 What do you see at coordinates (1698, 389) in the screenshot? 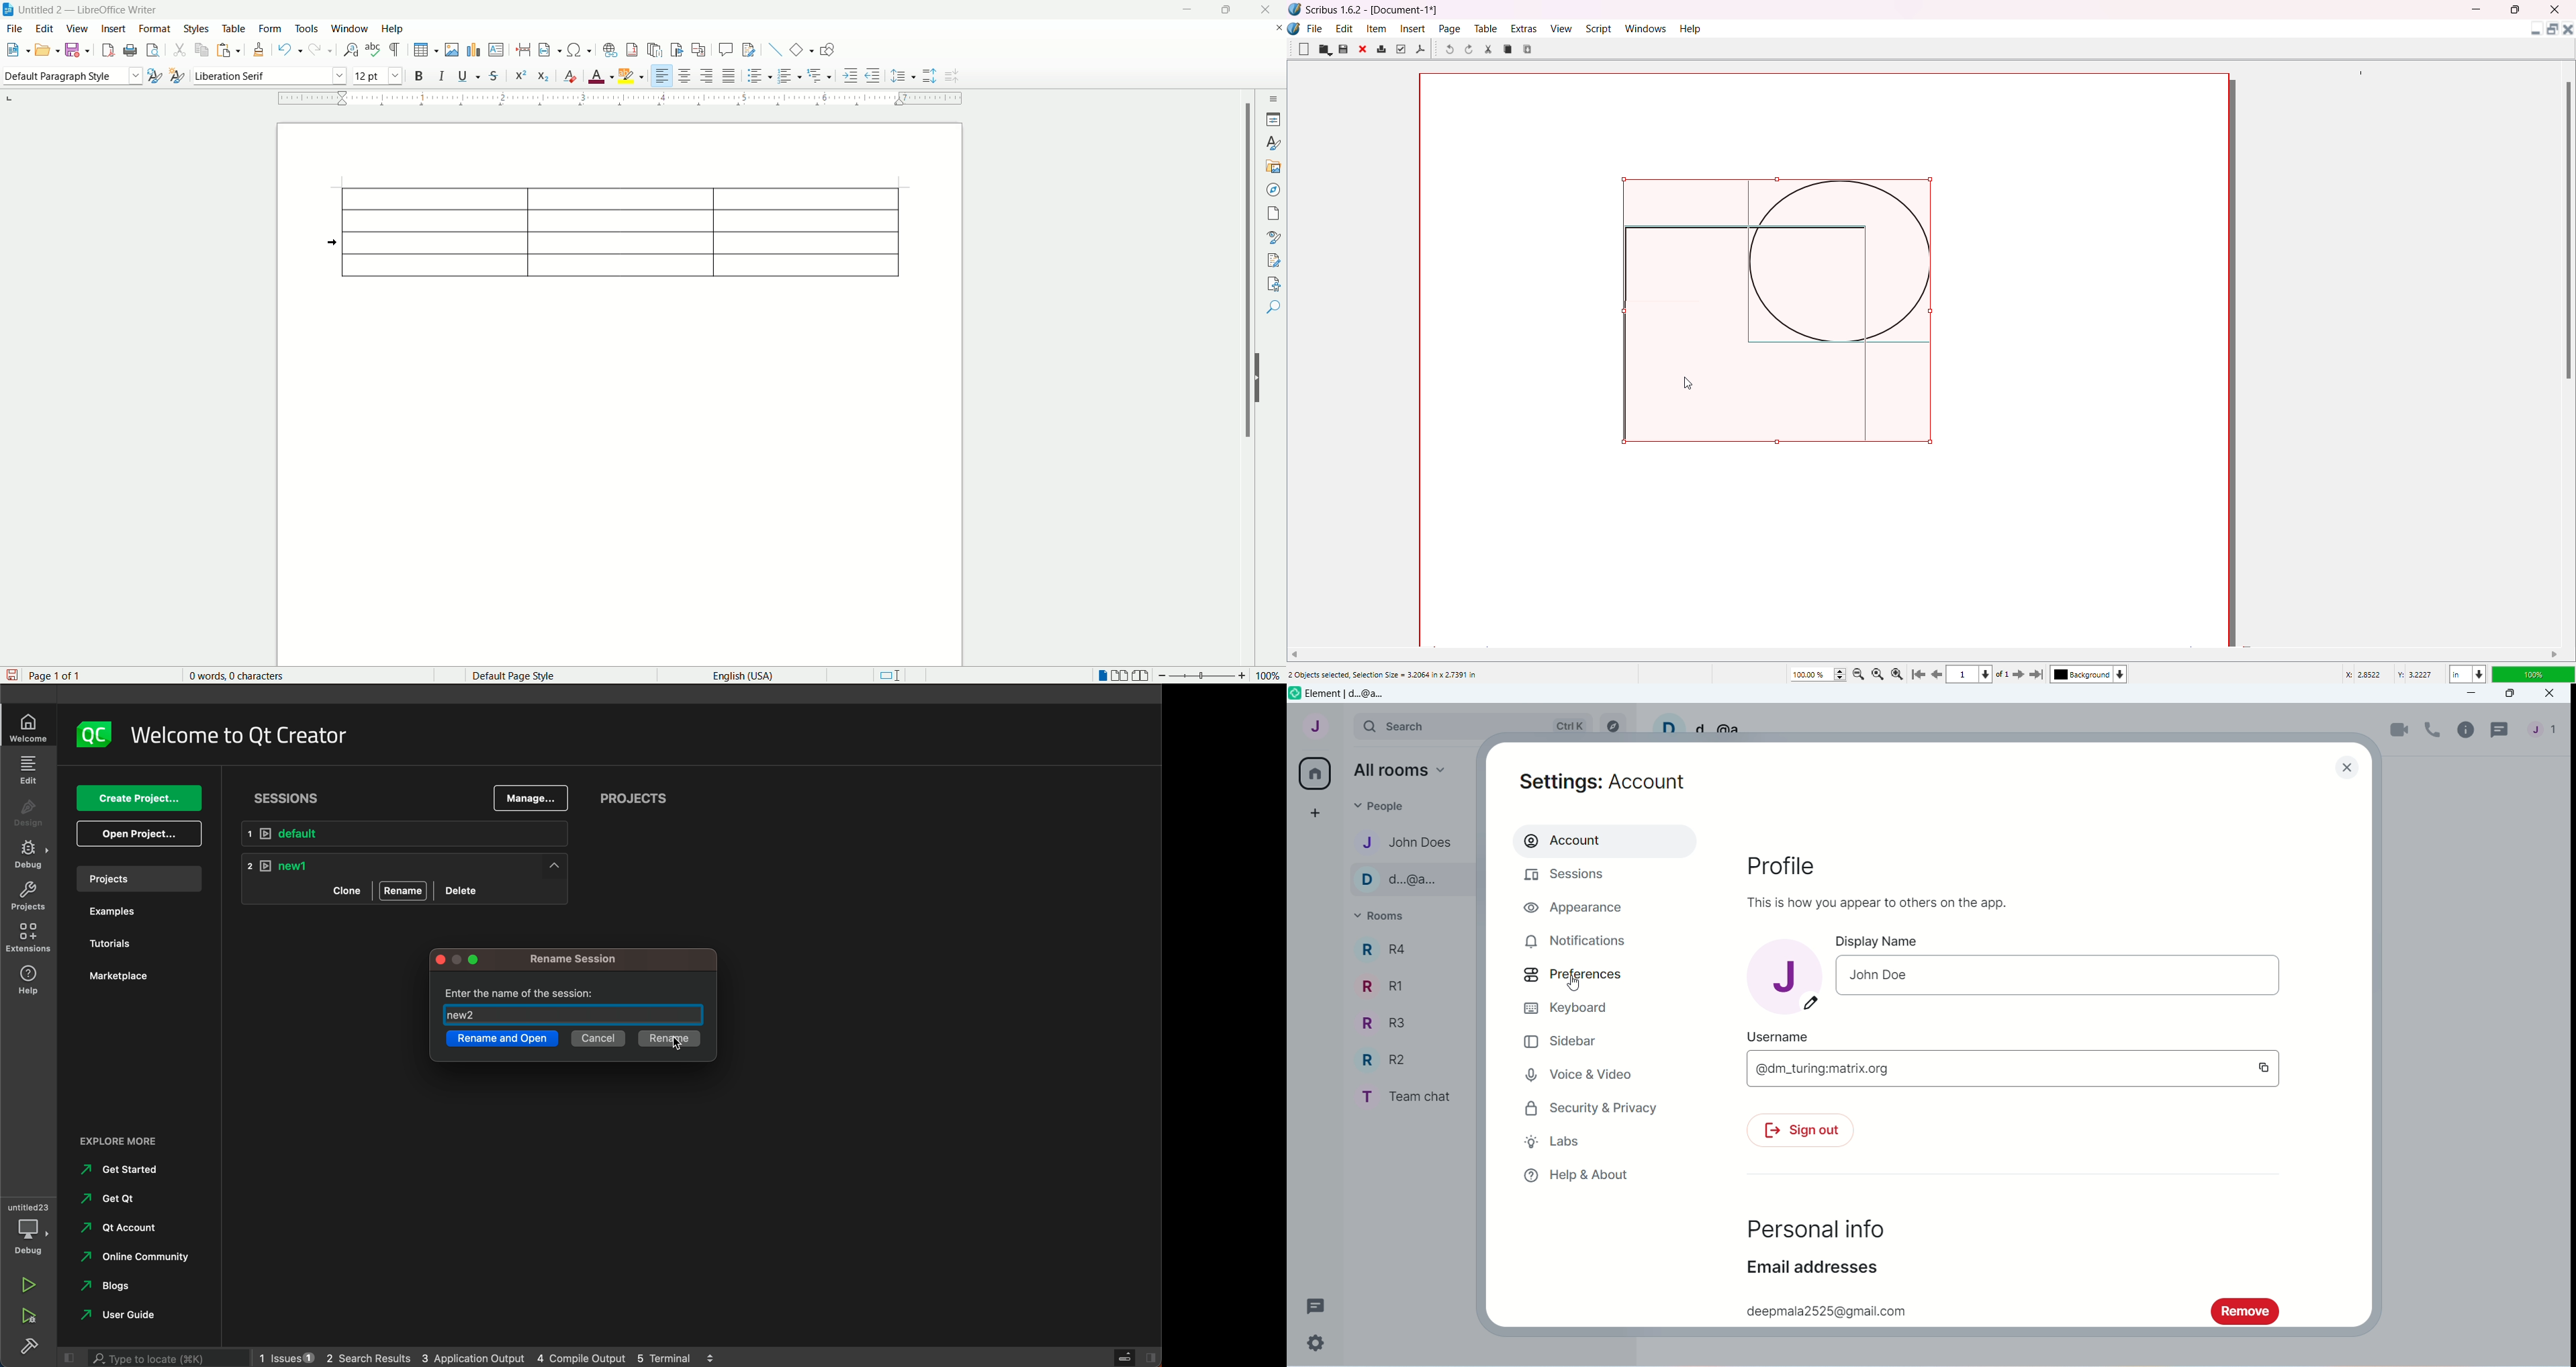
I see `cursor` at bounding box center [1698, 389].